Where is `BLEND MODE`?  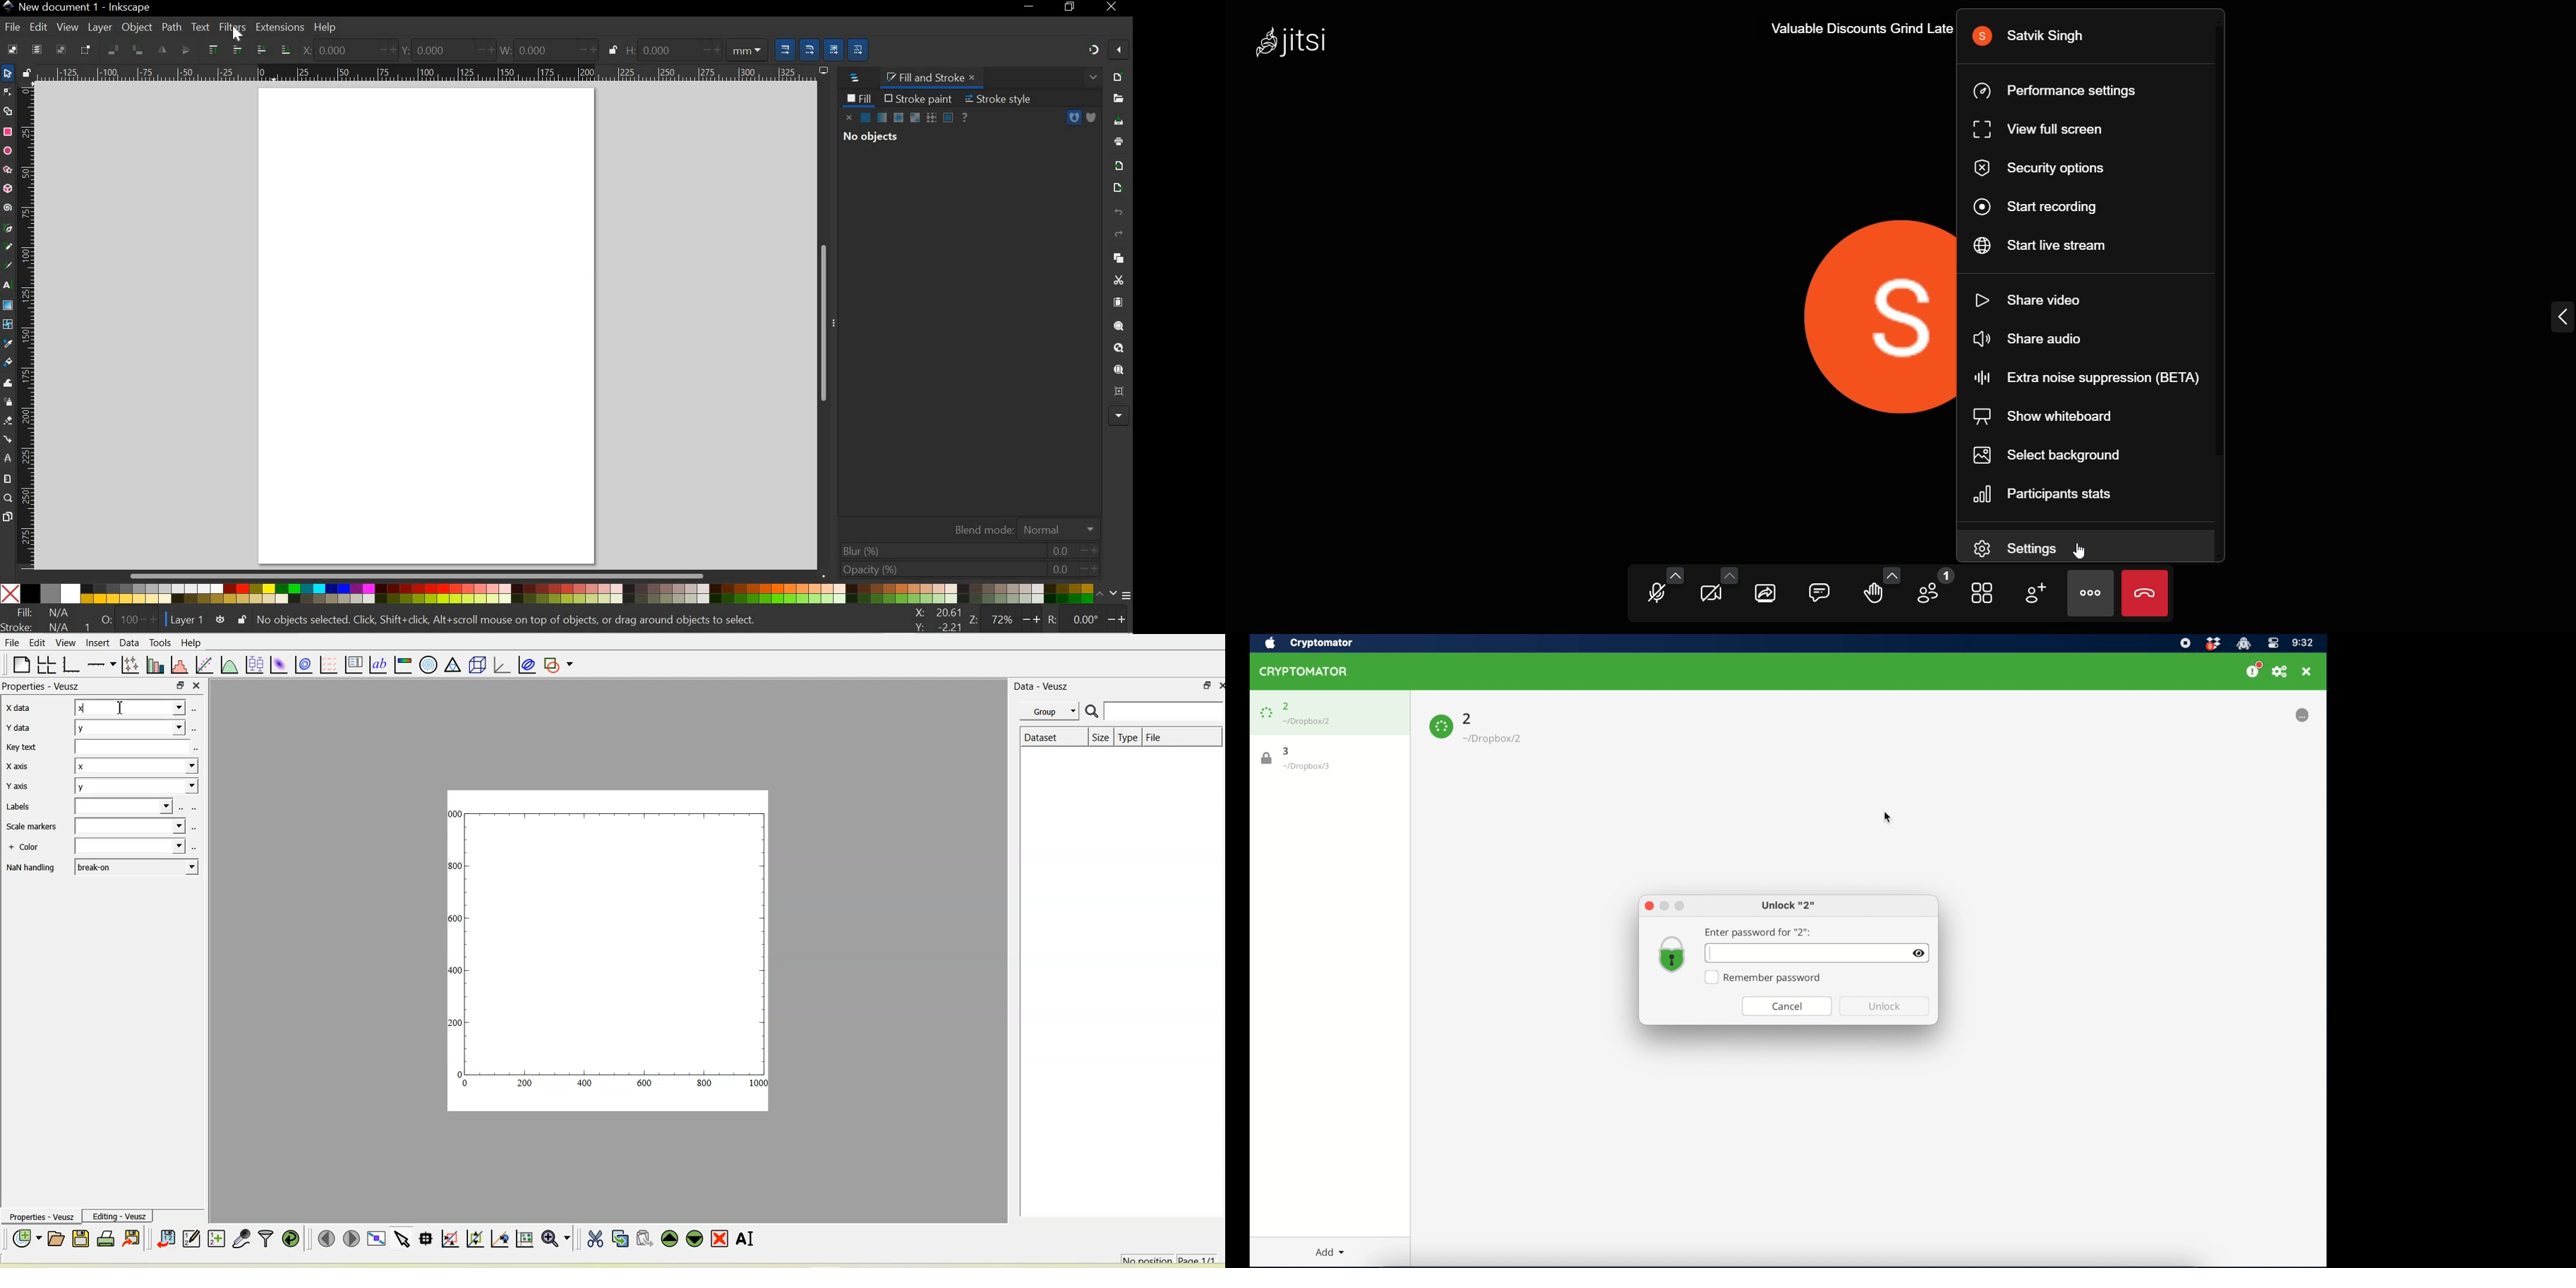
BLEND MODE is located at coordinates (1023, 528).